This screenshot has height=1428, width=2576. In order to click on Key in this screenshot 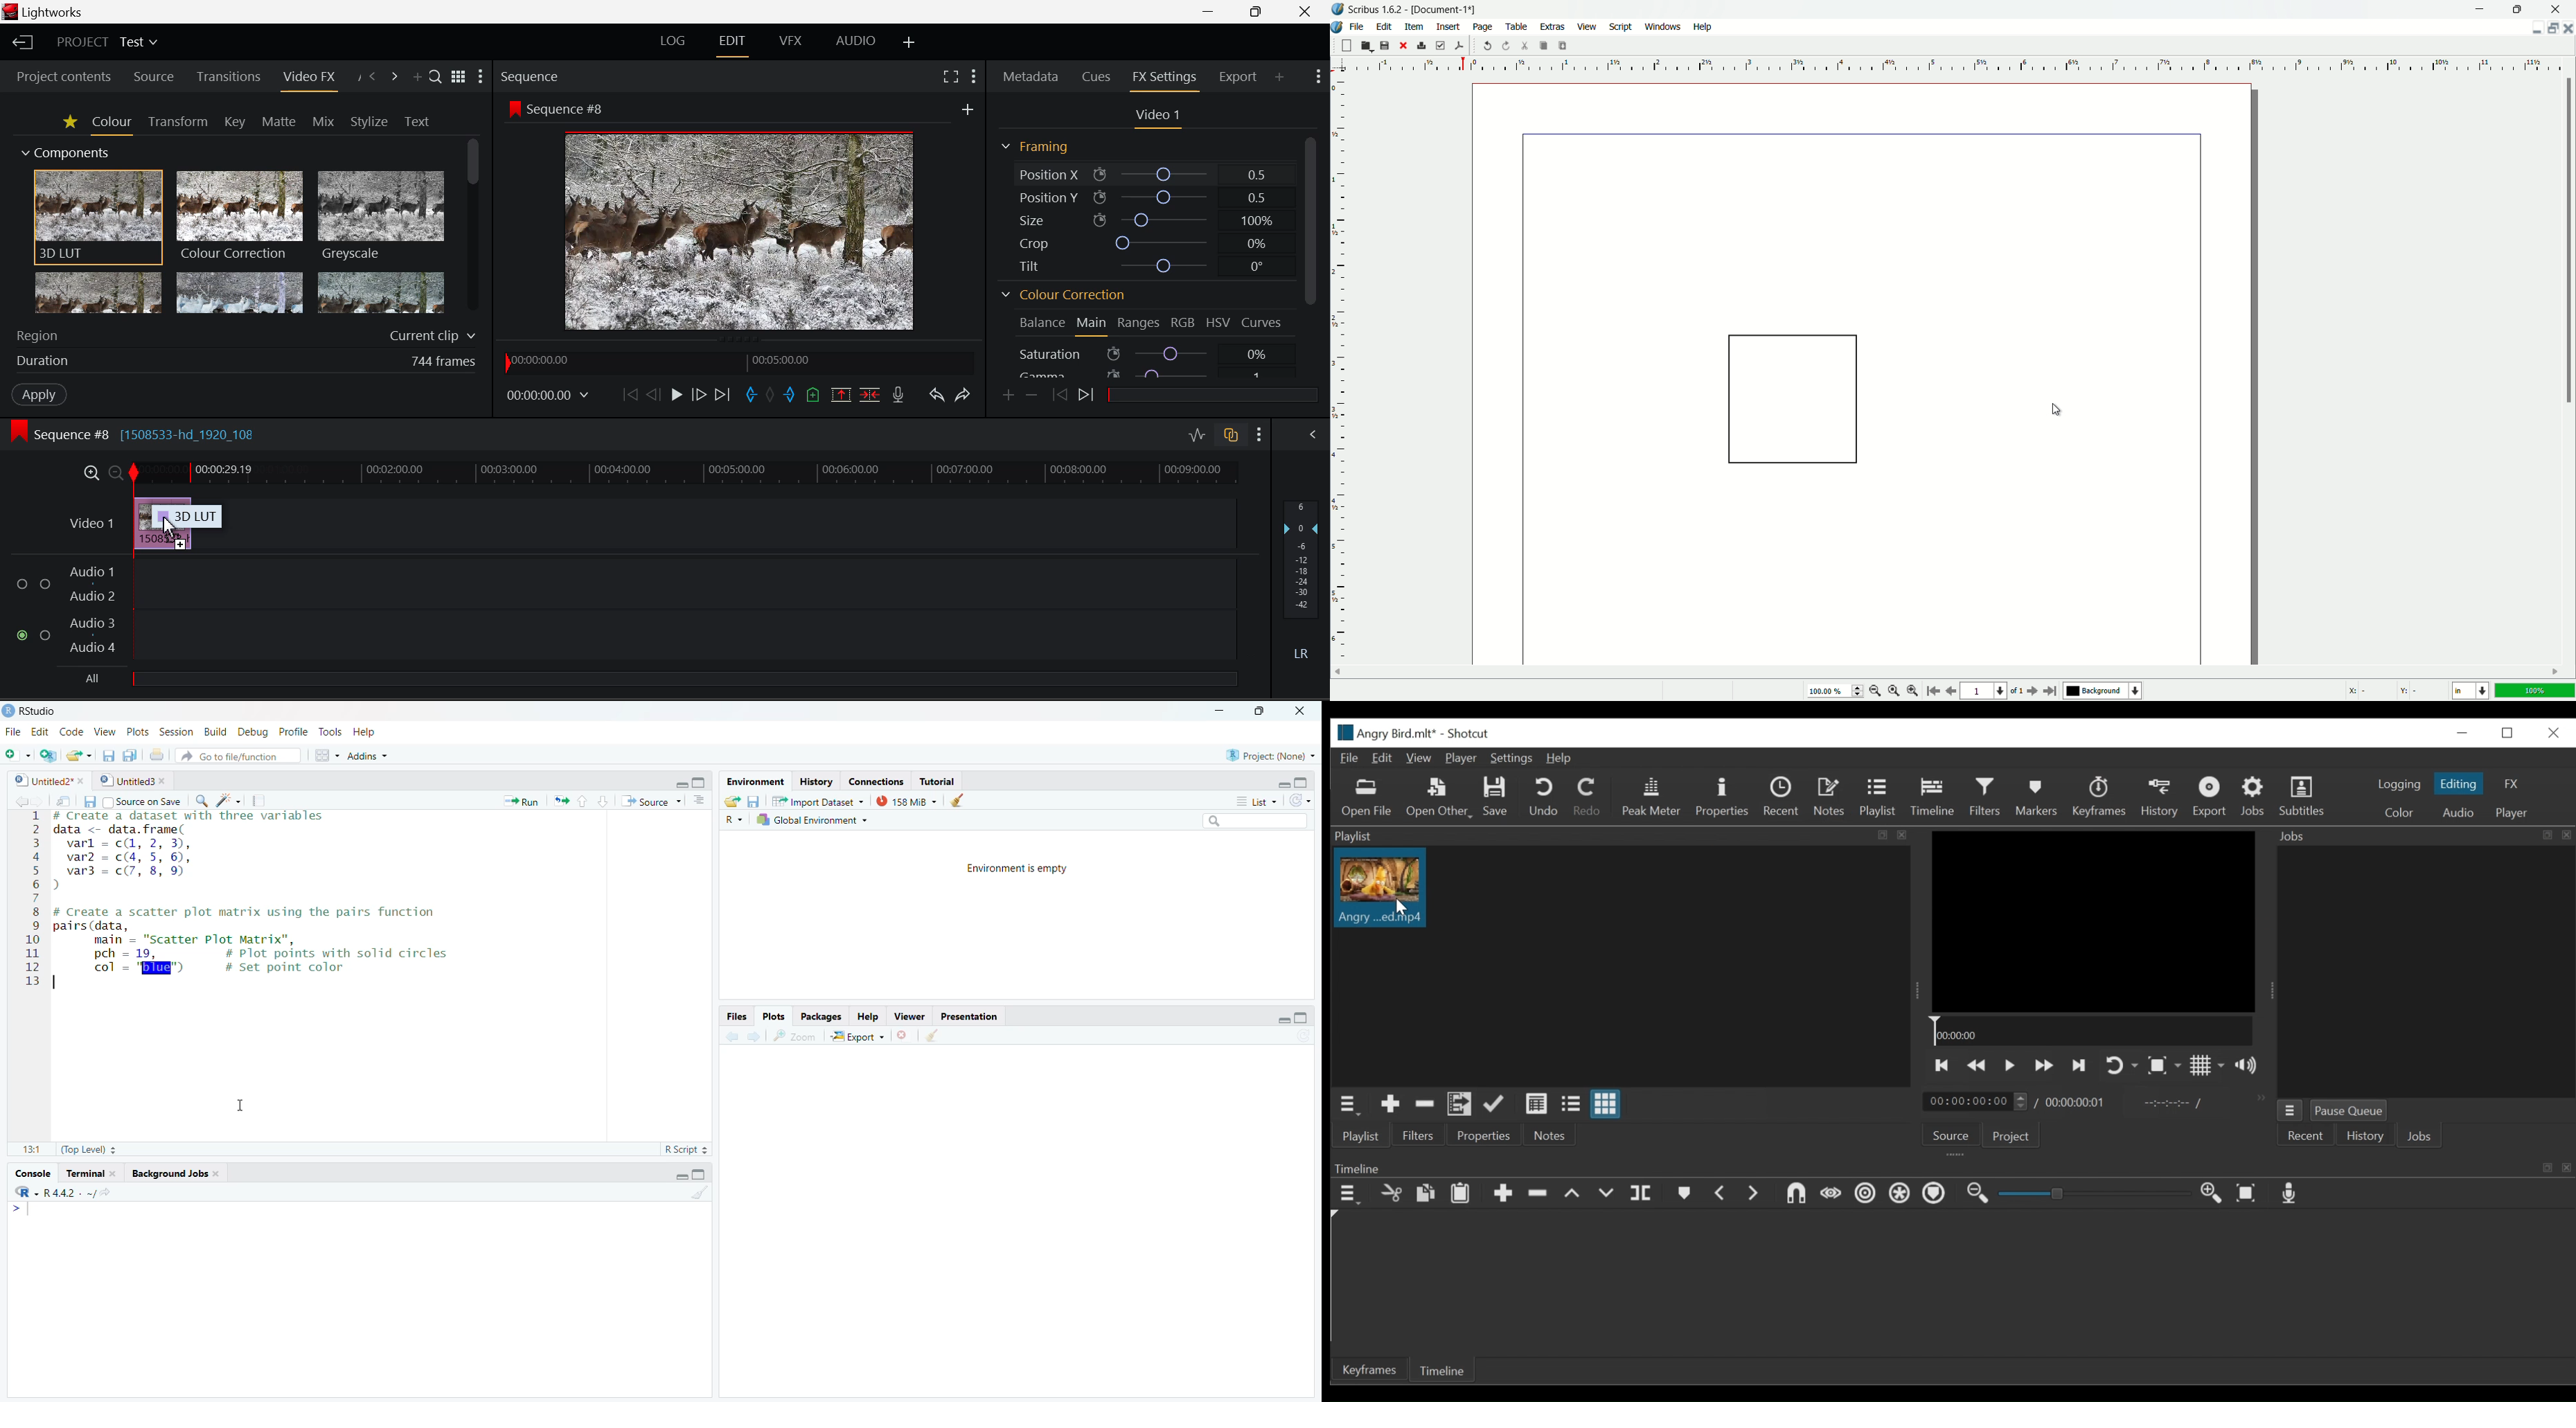, I will do `click(234, 122)`.